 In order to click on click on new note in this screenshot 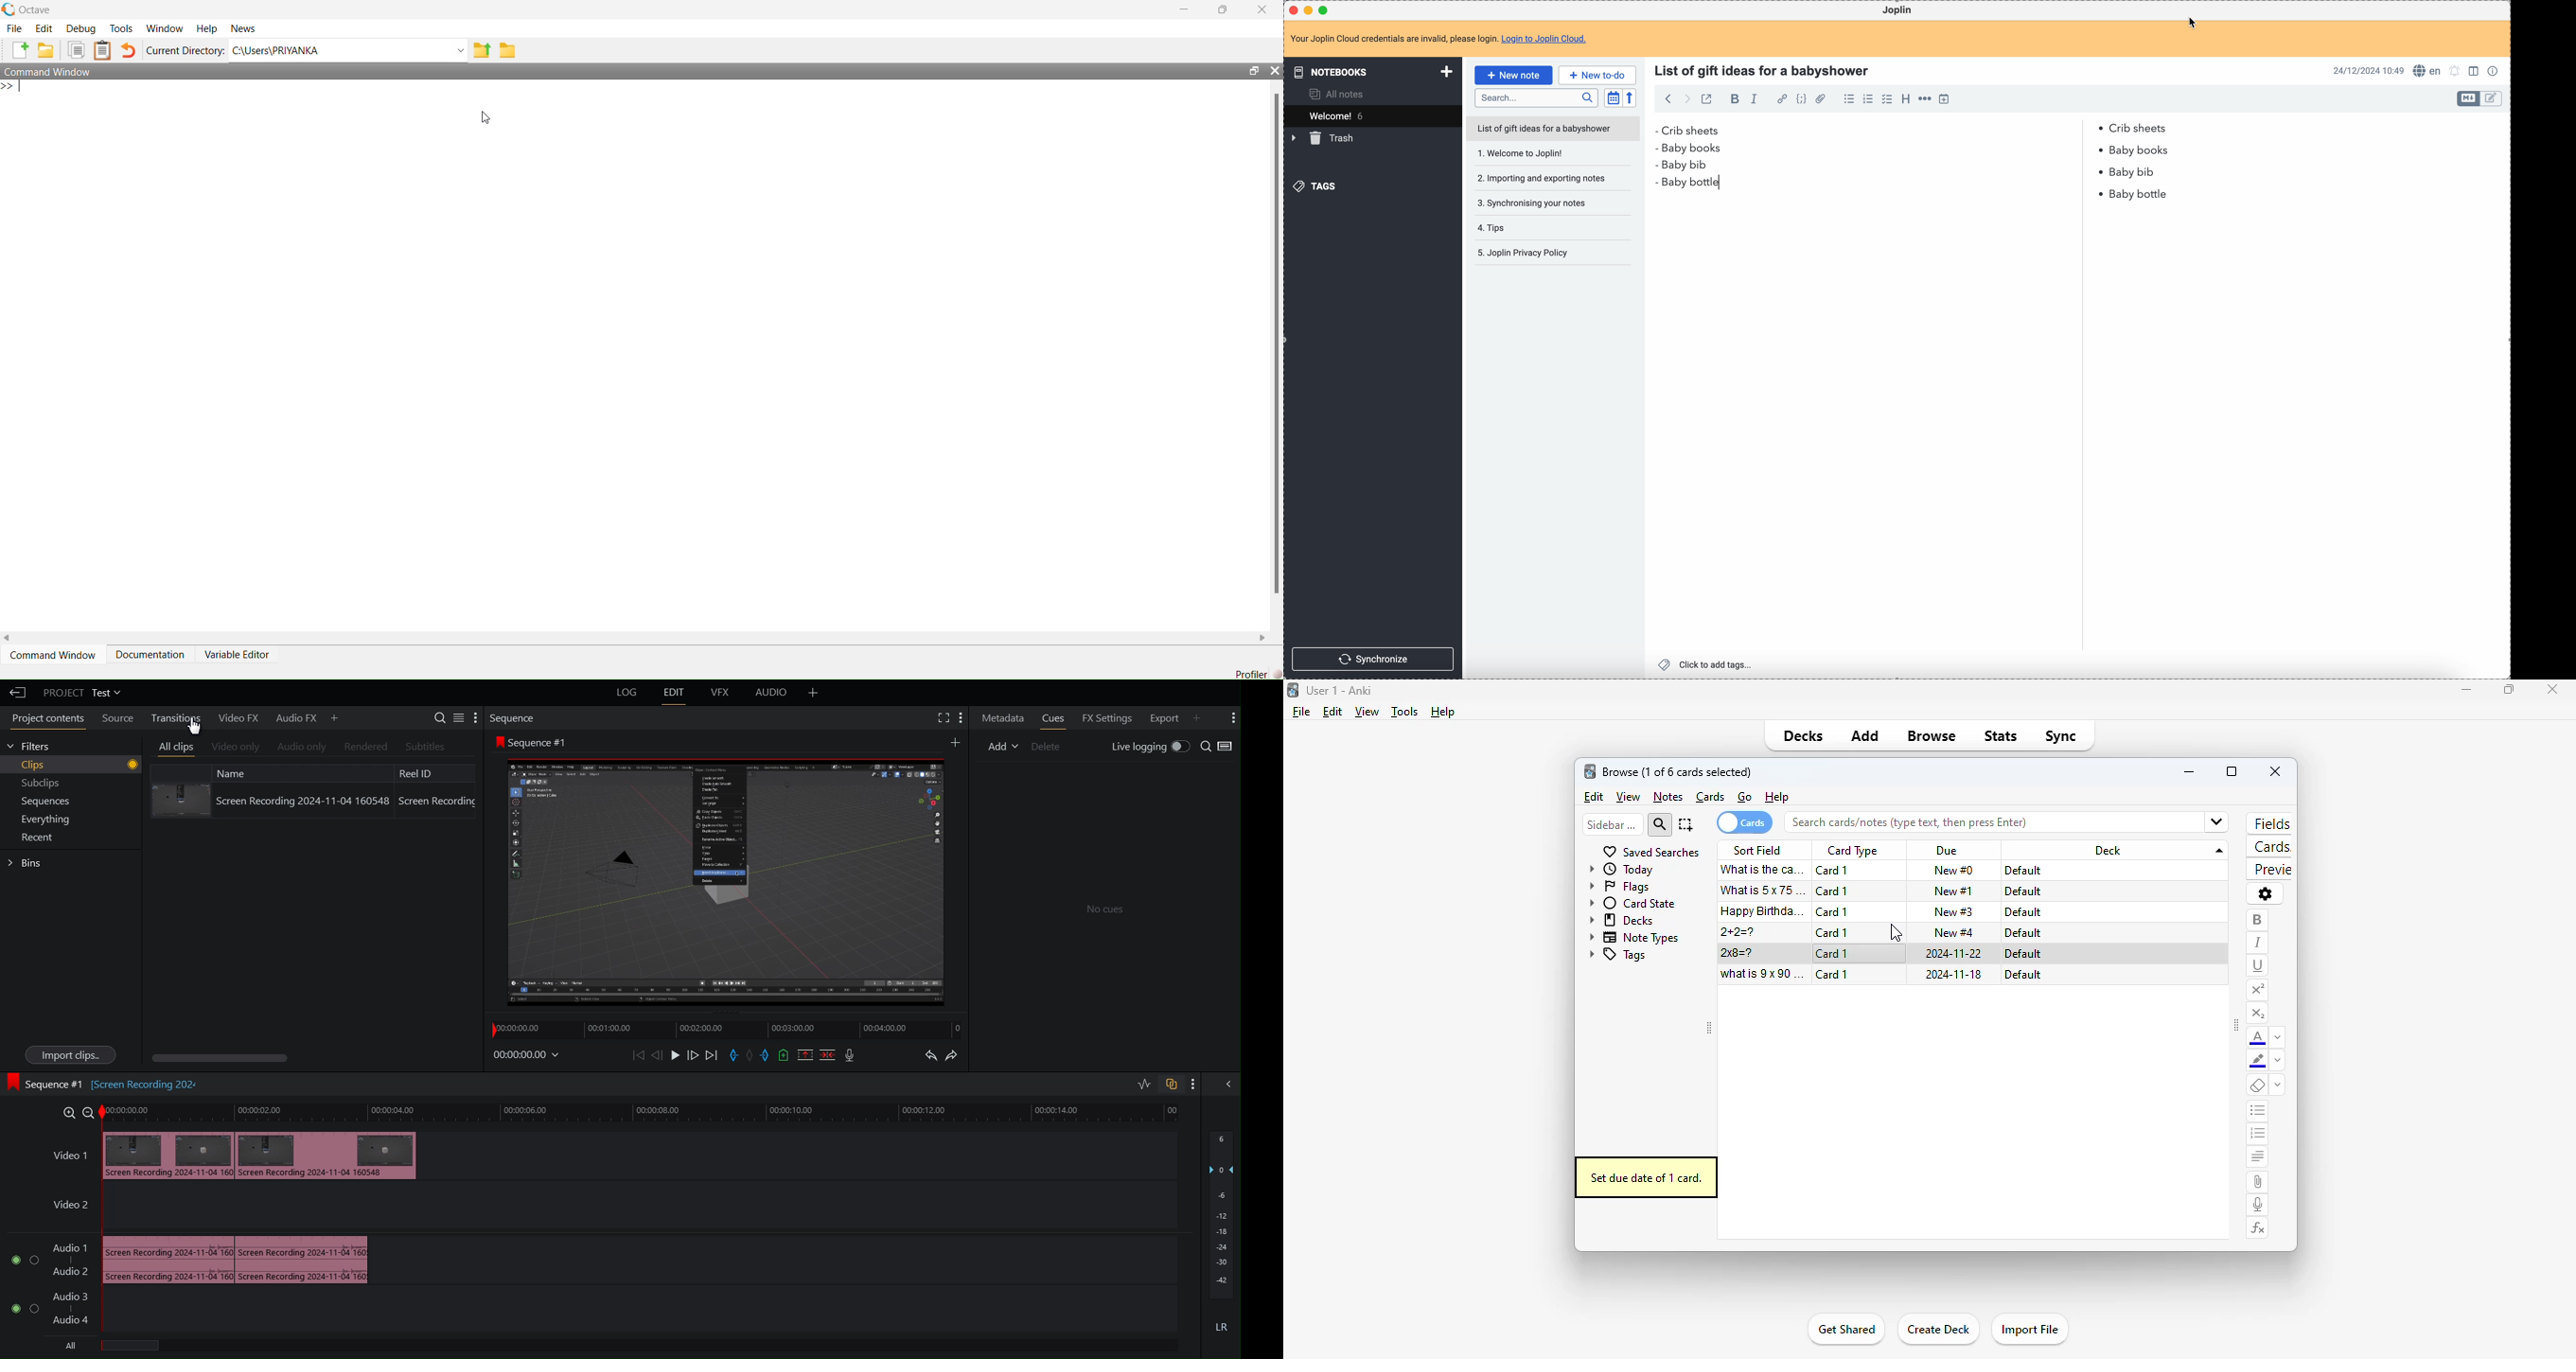, I will do `click(1513, 75)`.